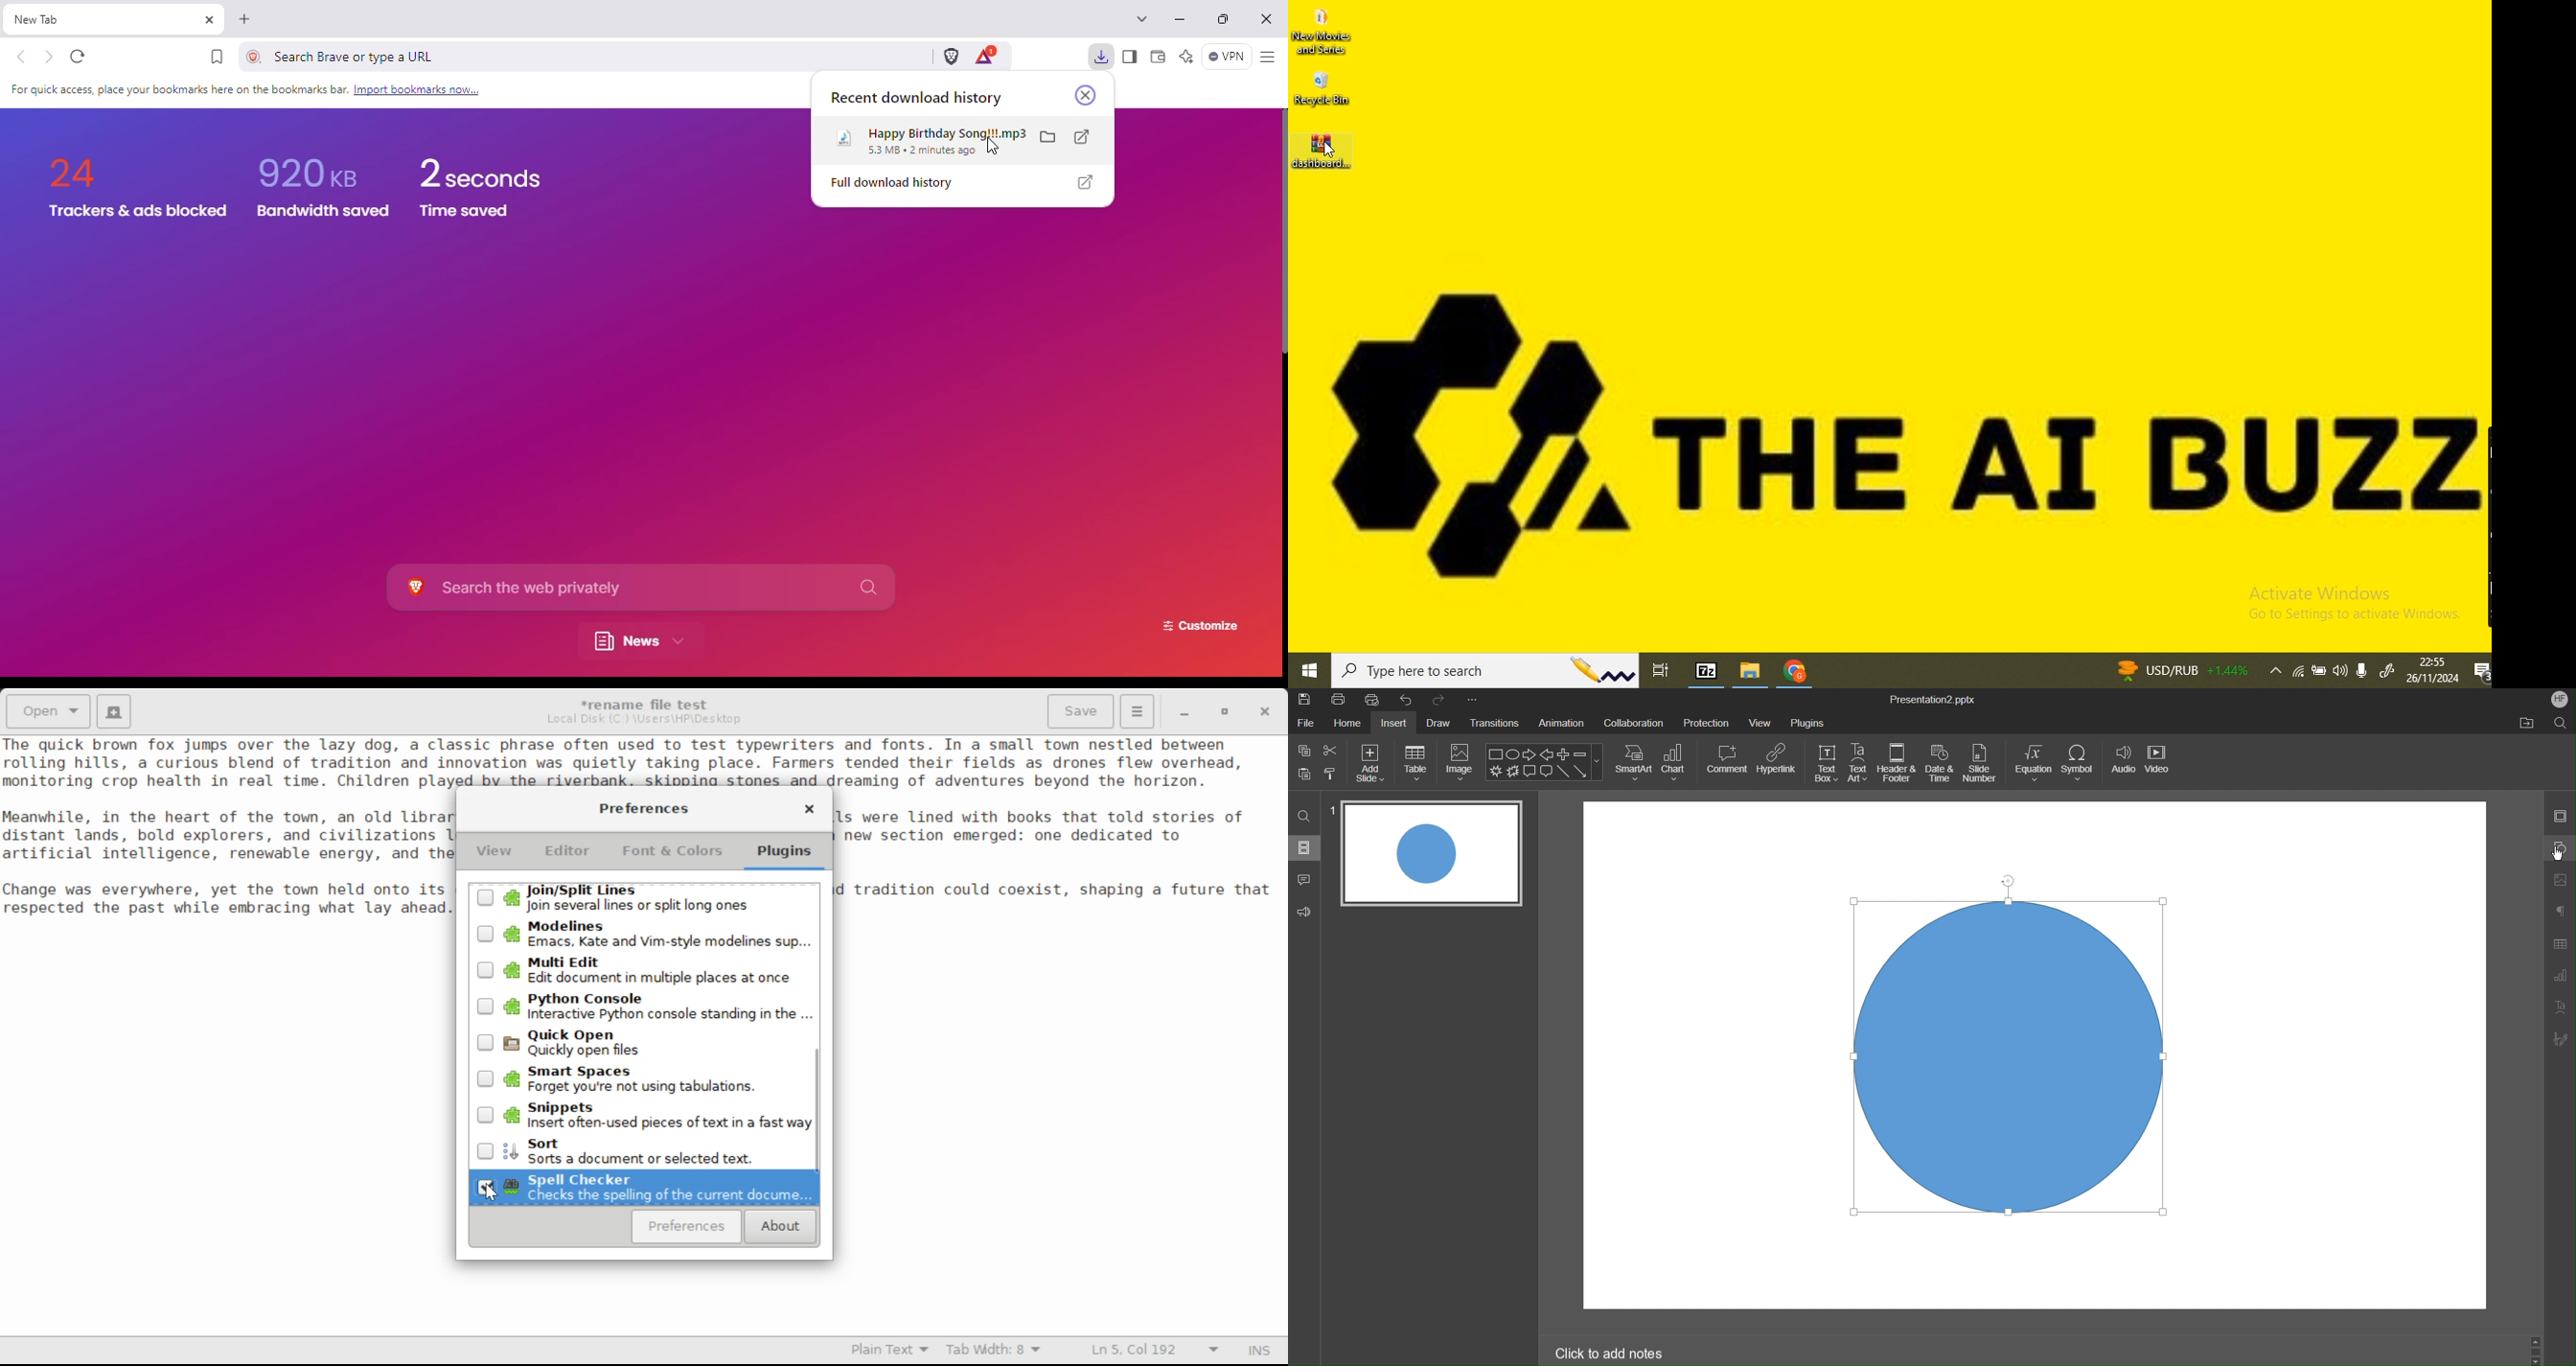  What do you see at coordinates (2367, 669) in the screenshot?
I see `microphone` at bounding box center [2367, 669].